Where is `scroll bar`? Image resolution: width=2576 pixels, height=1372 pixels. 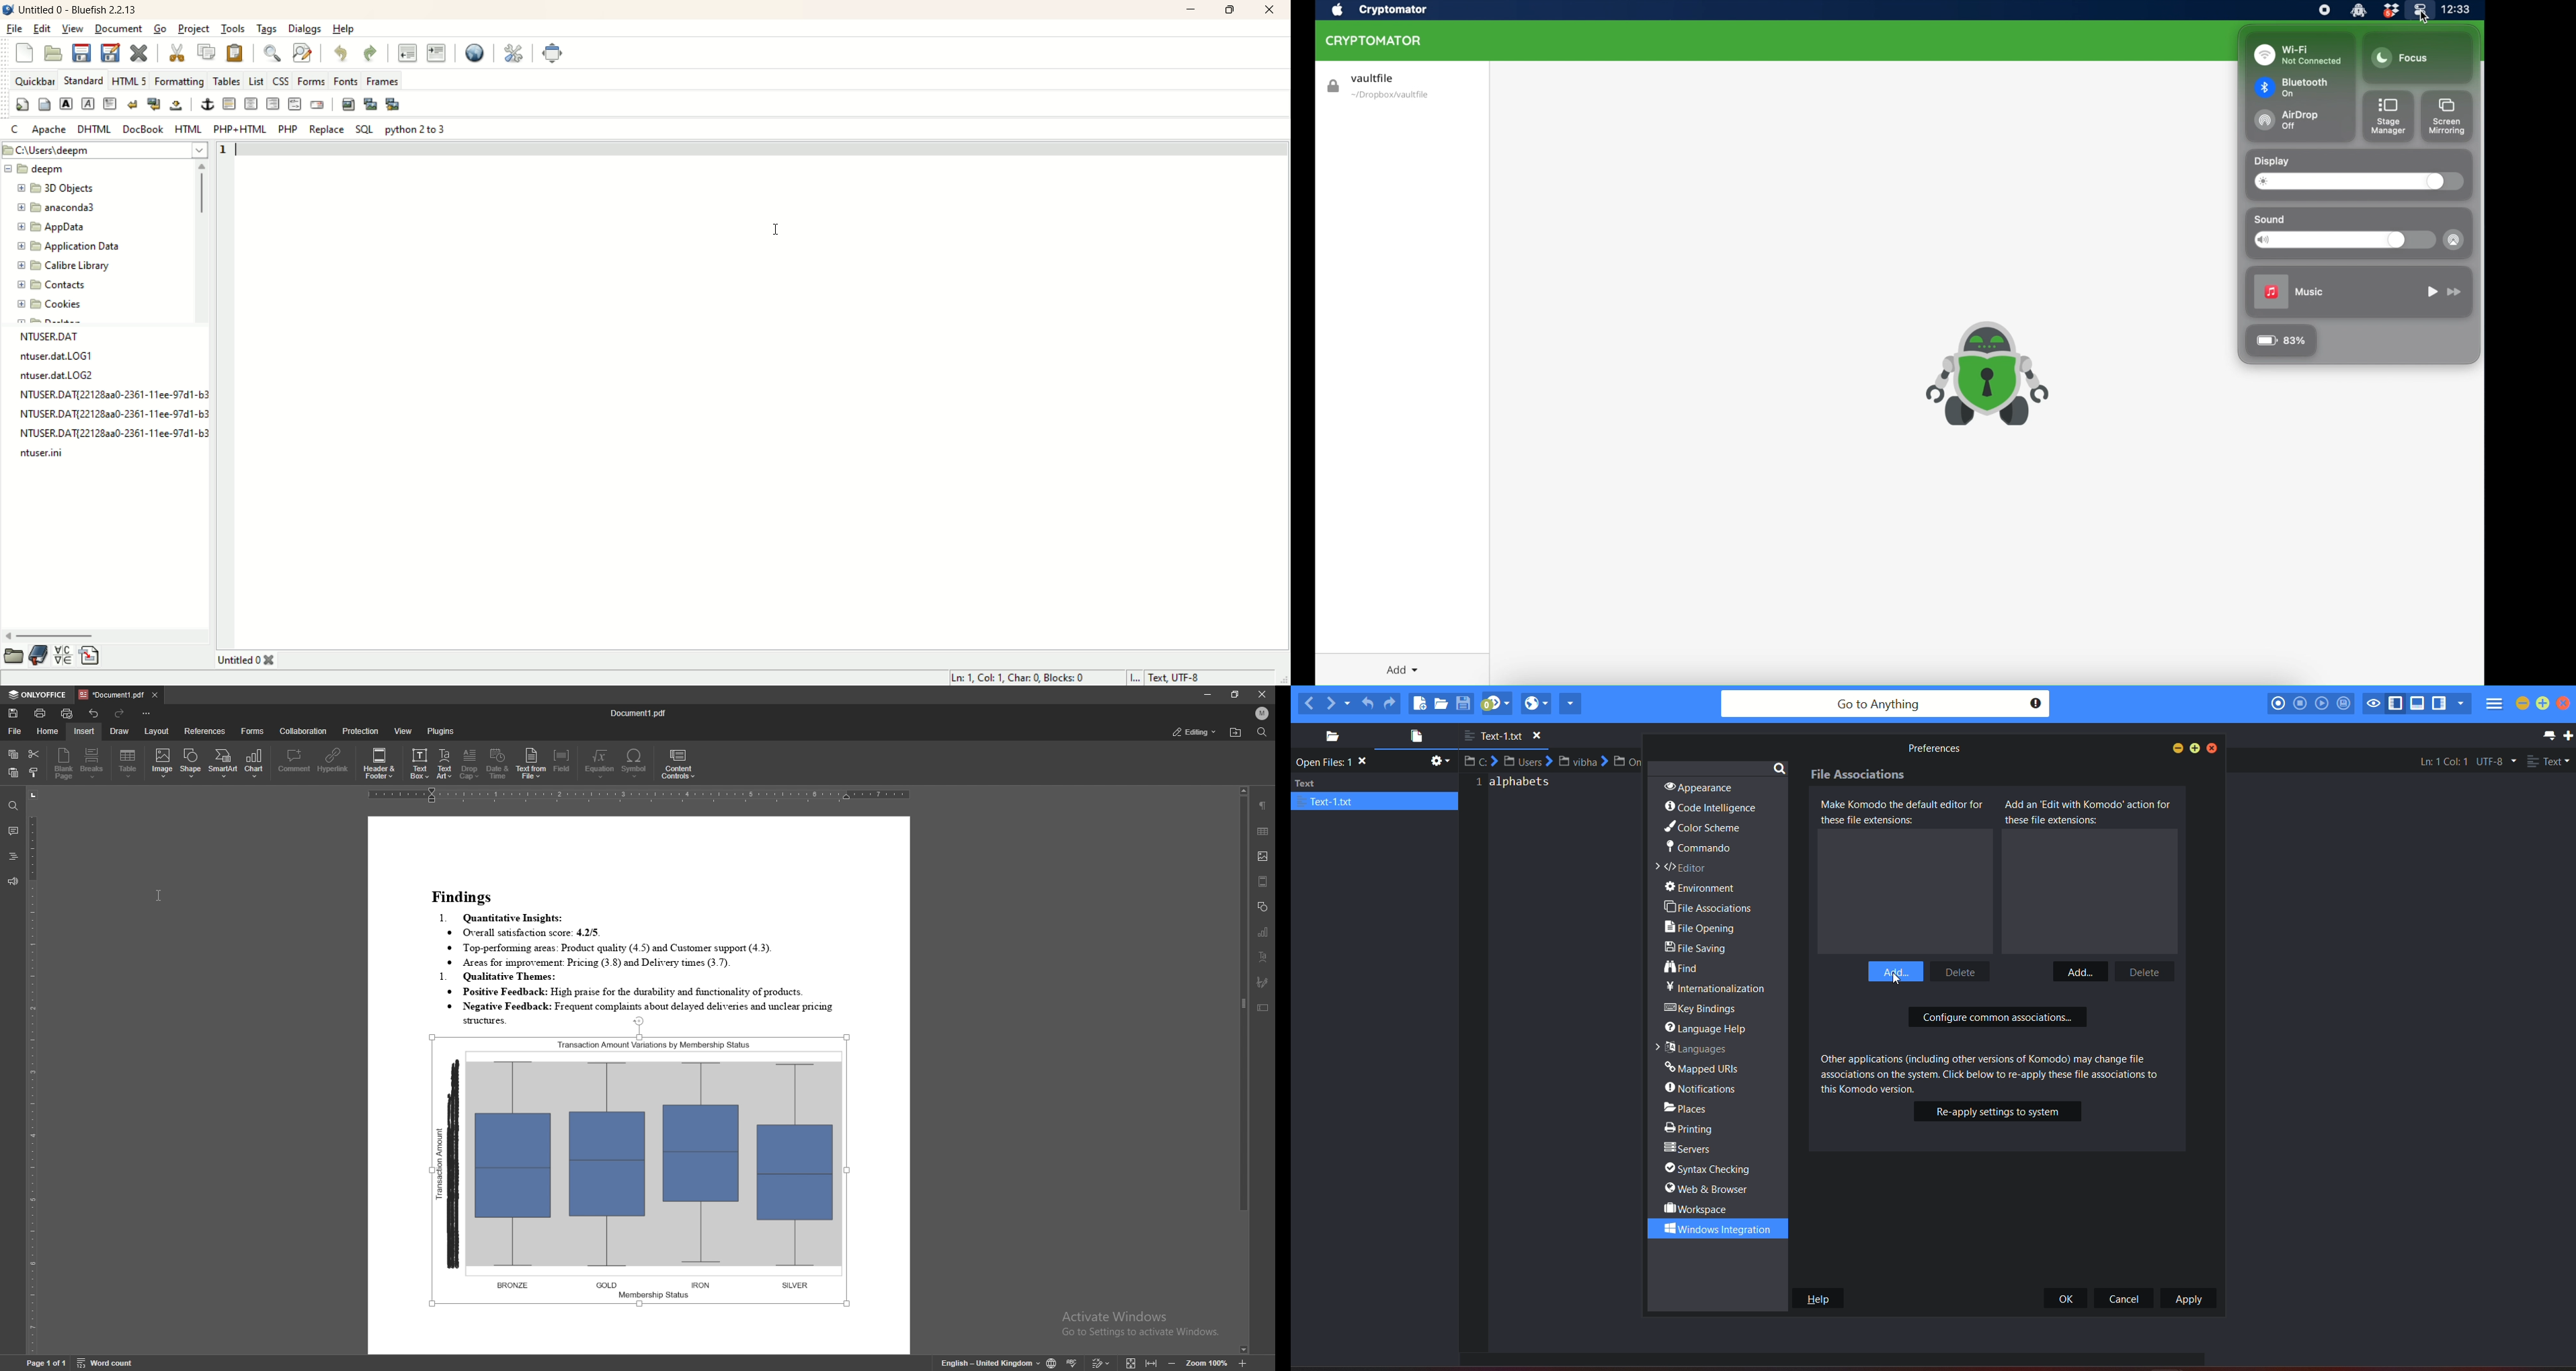
scroll bar is located at coordinates (1242, 1070).